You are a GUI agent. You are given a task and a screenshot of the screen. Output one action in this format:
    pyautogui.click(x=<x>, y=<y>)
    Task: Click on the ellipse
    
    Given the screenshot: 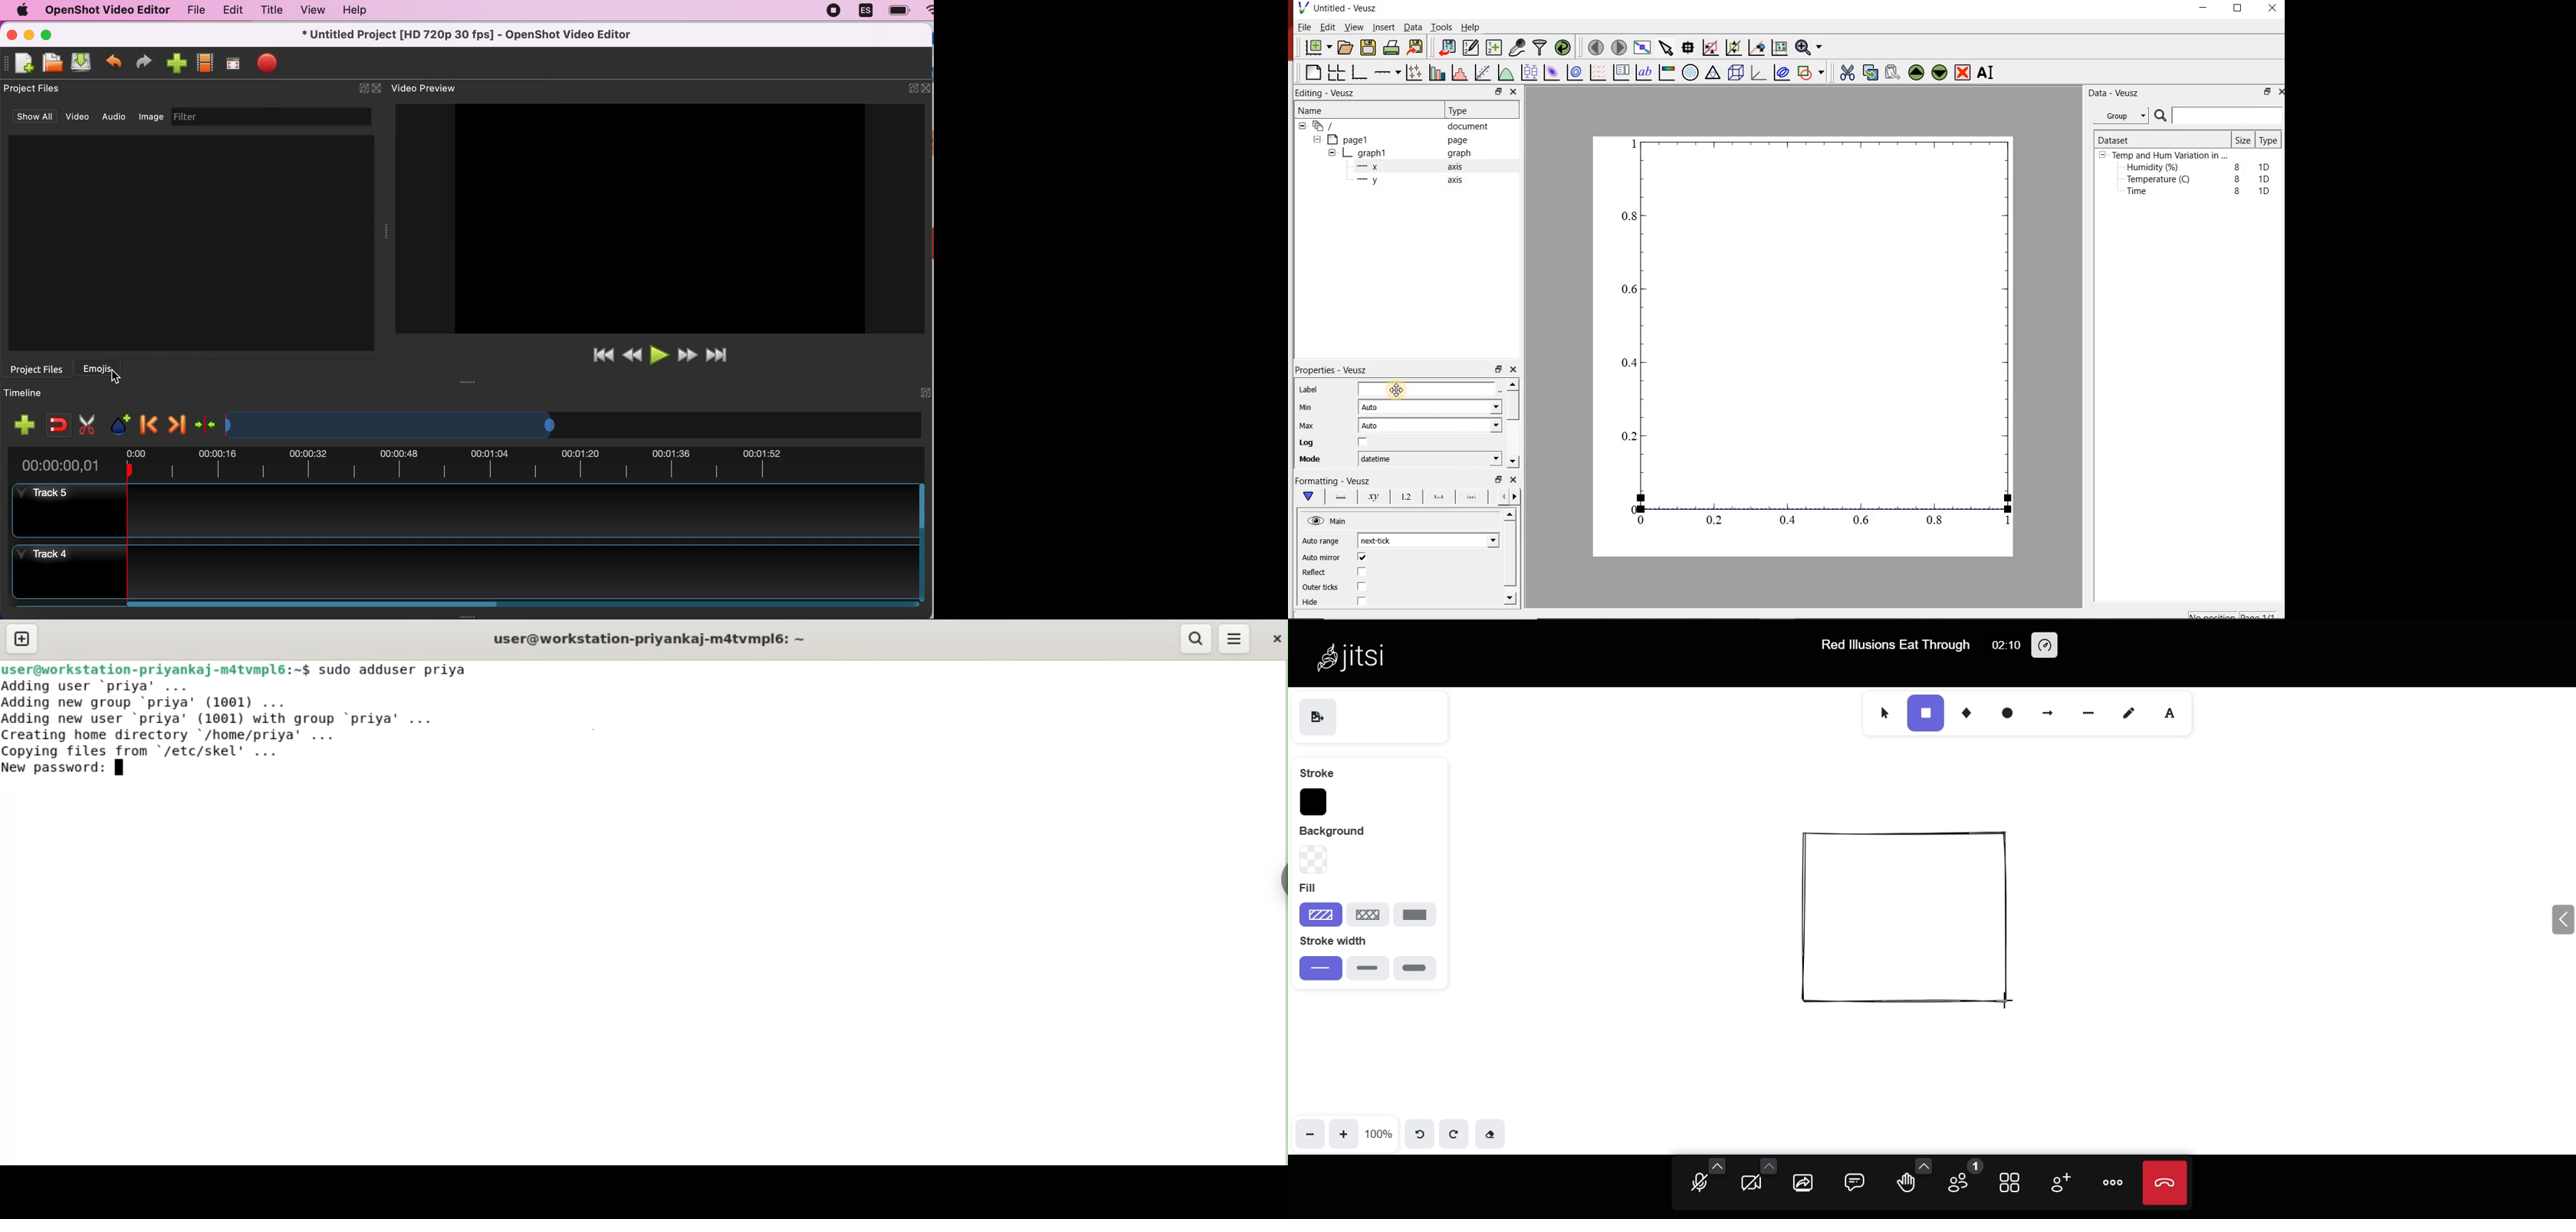 What is the action you would take?
    pyautogui.click(x=2008, y=711)
    